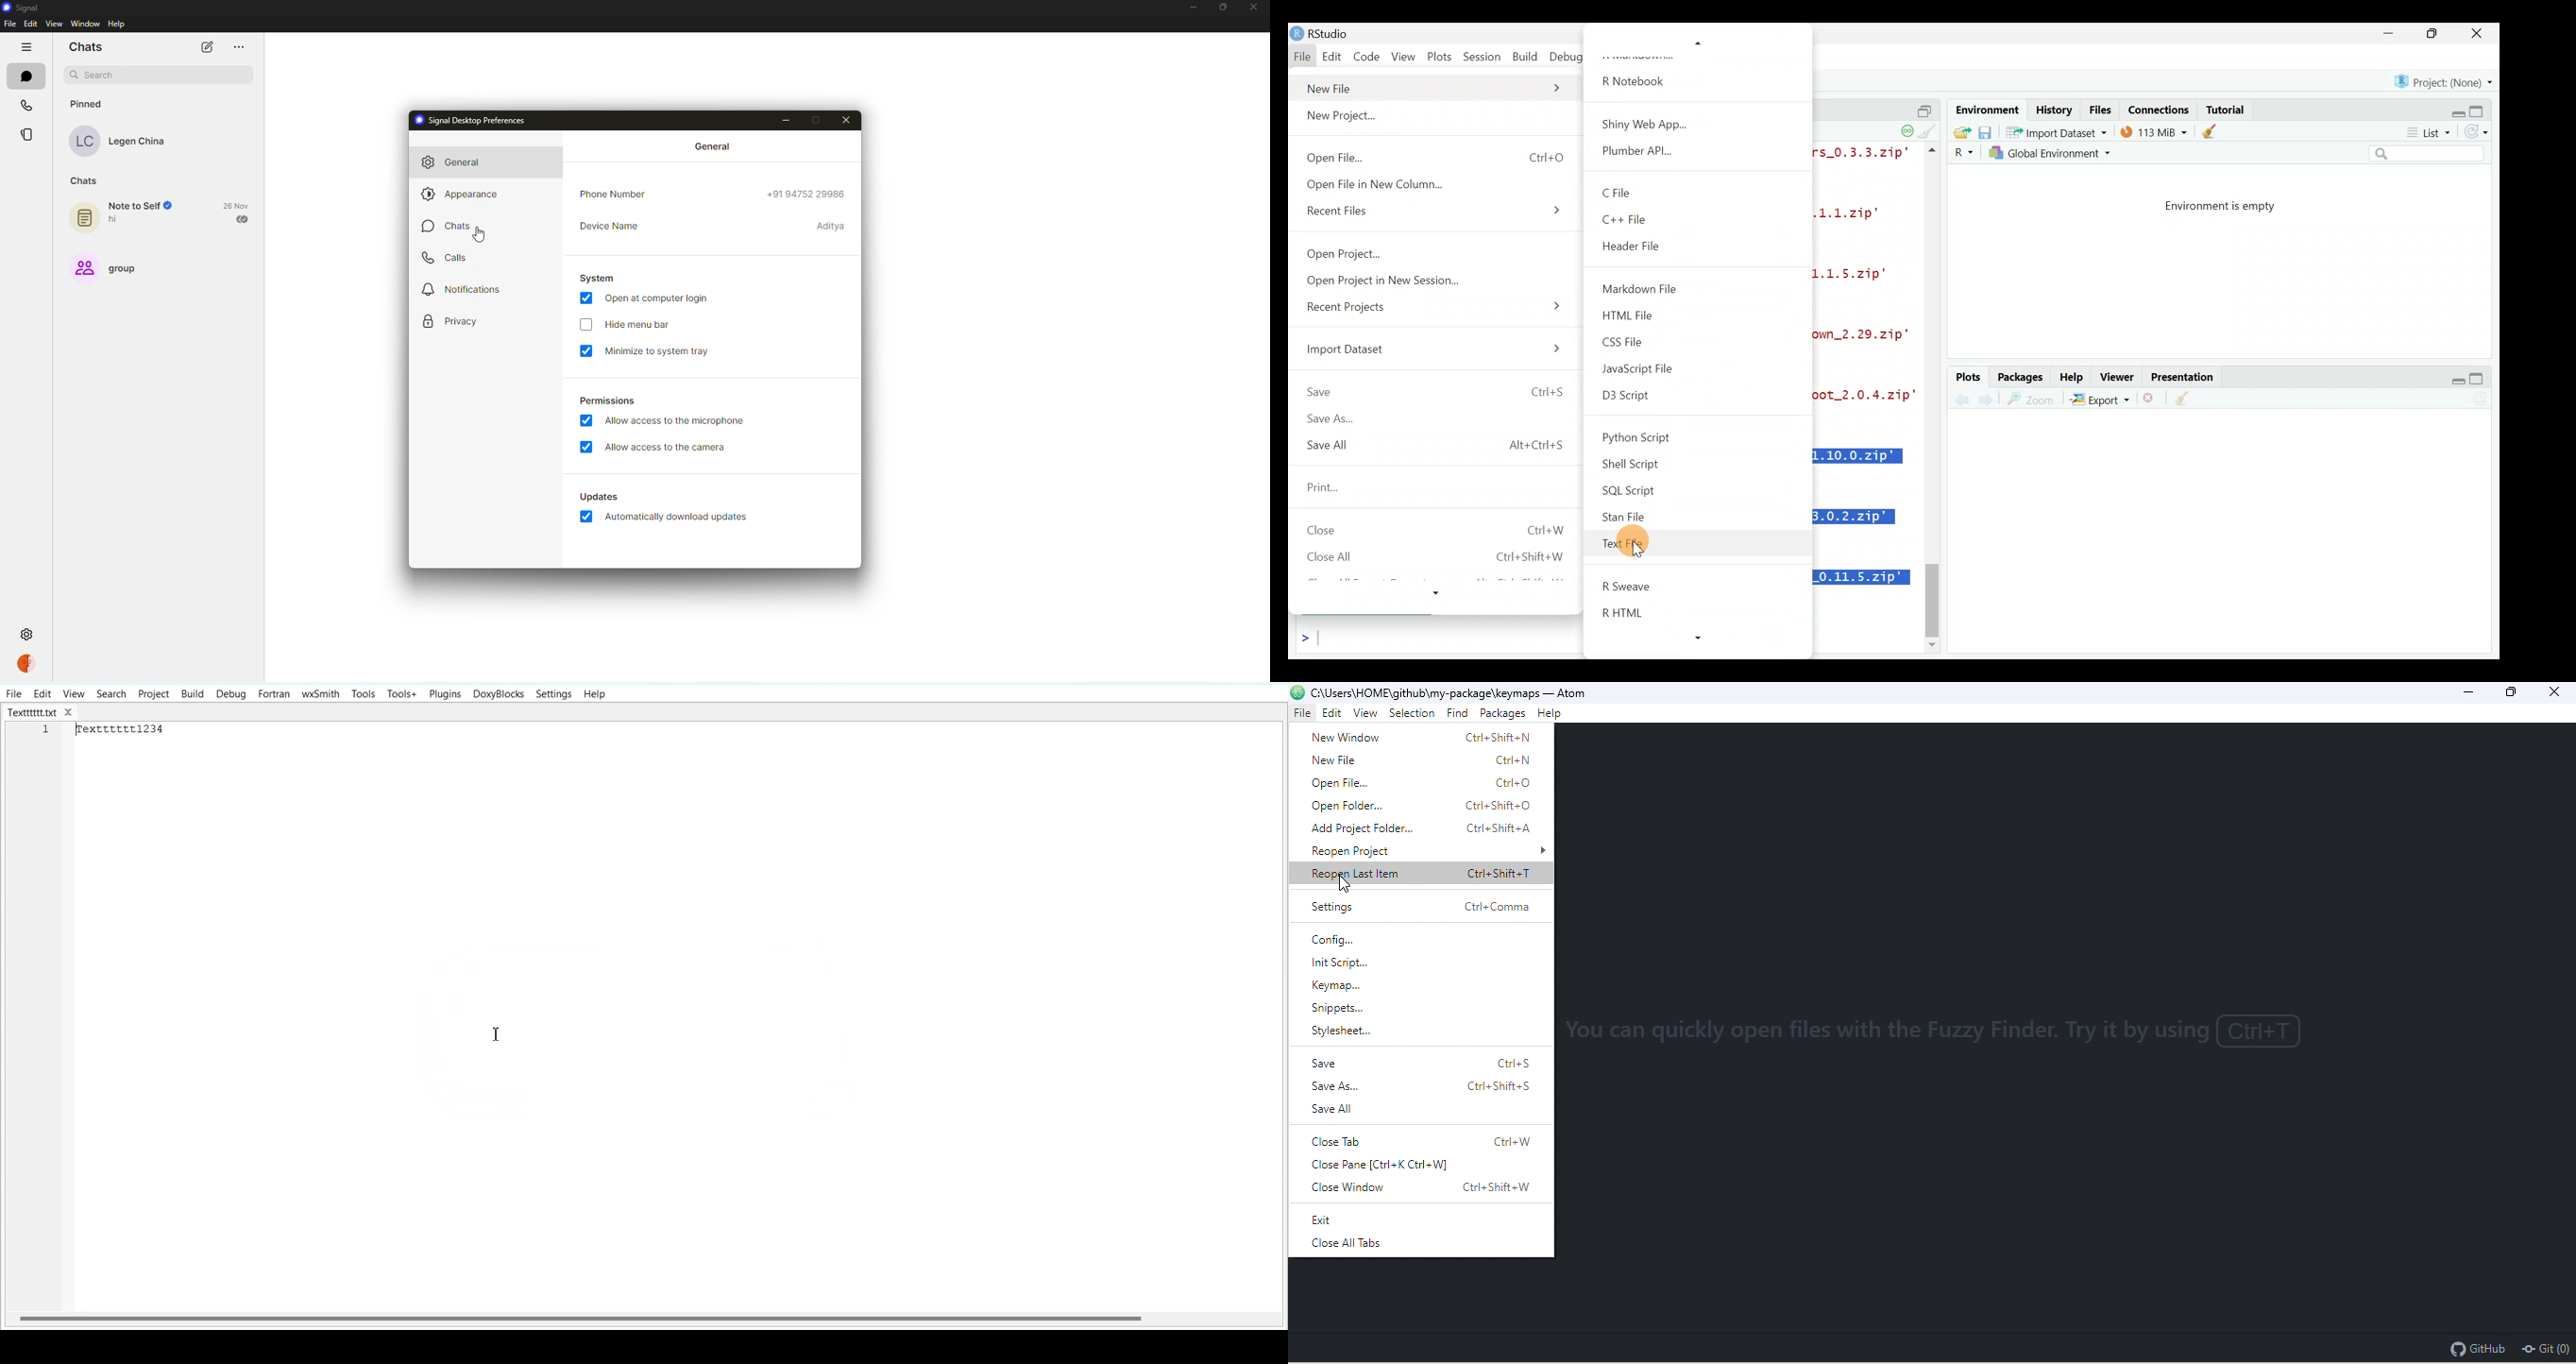  I want to click on Presentation, so click(2185, 378).